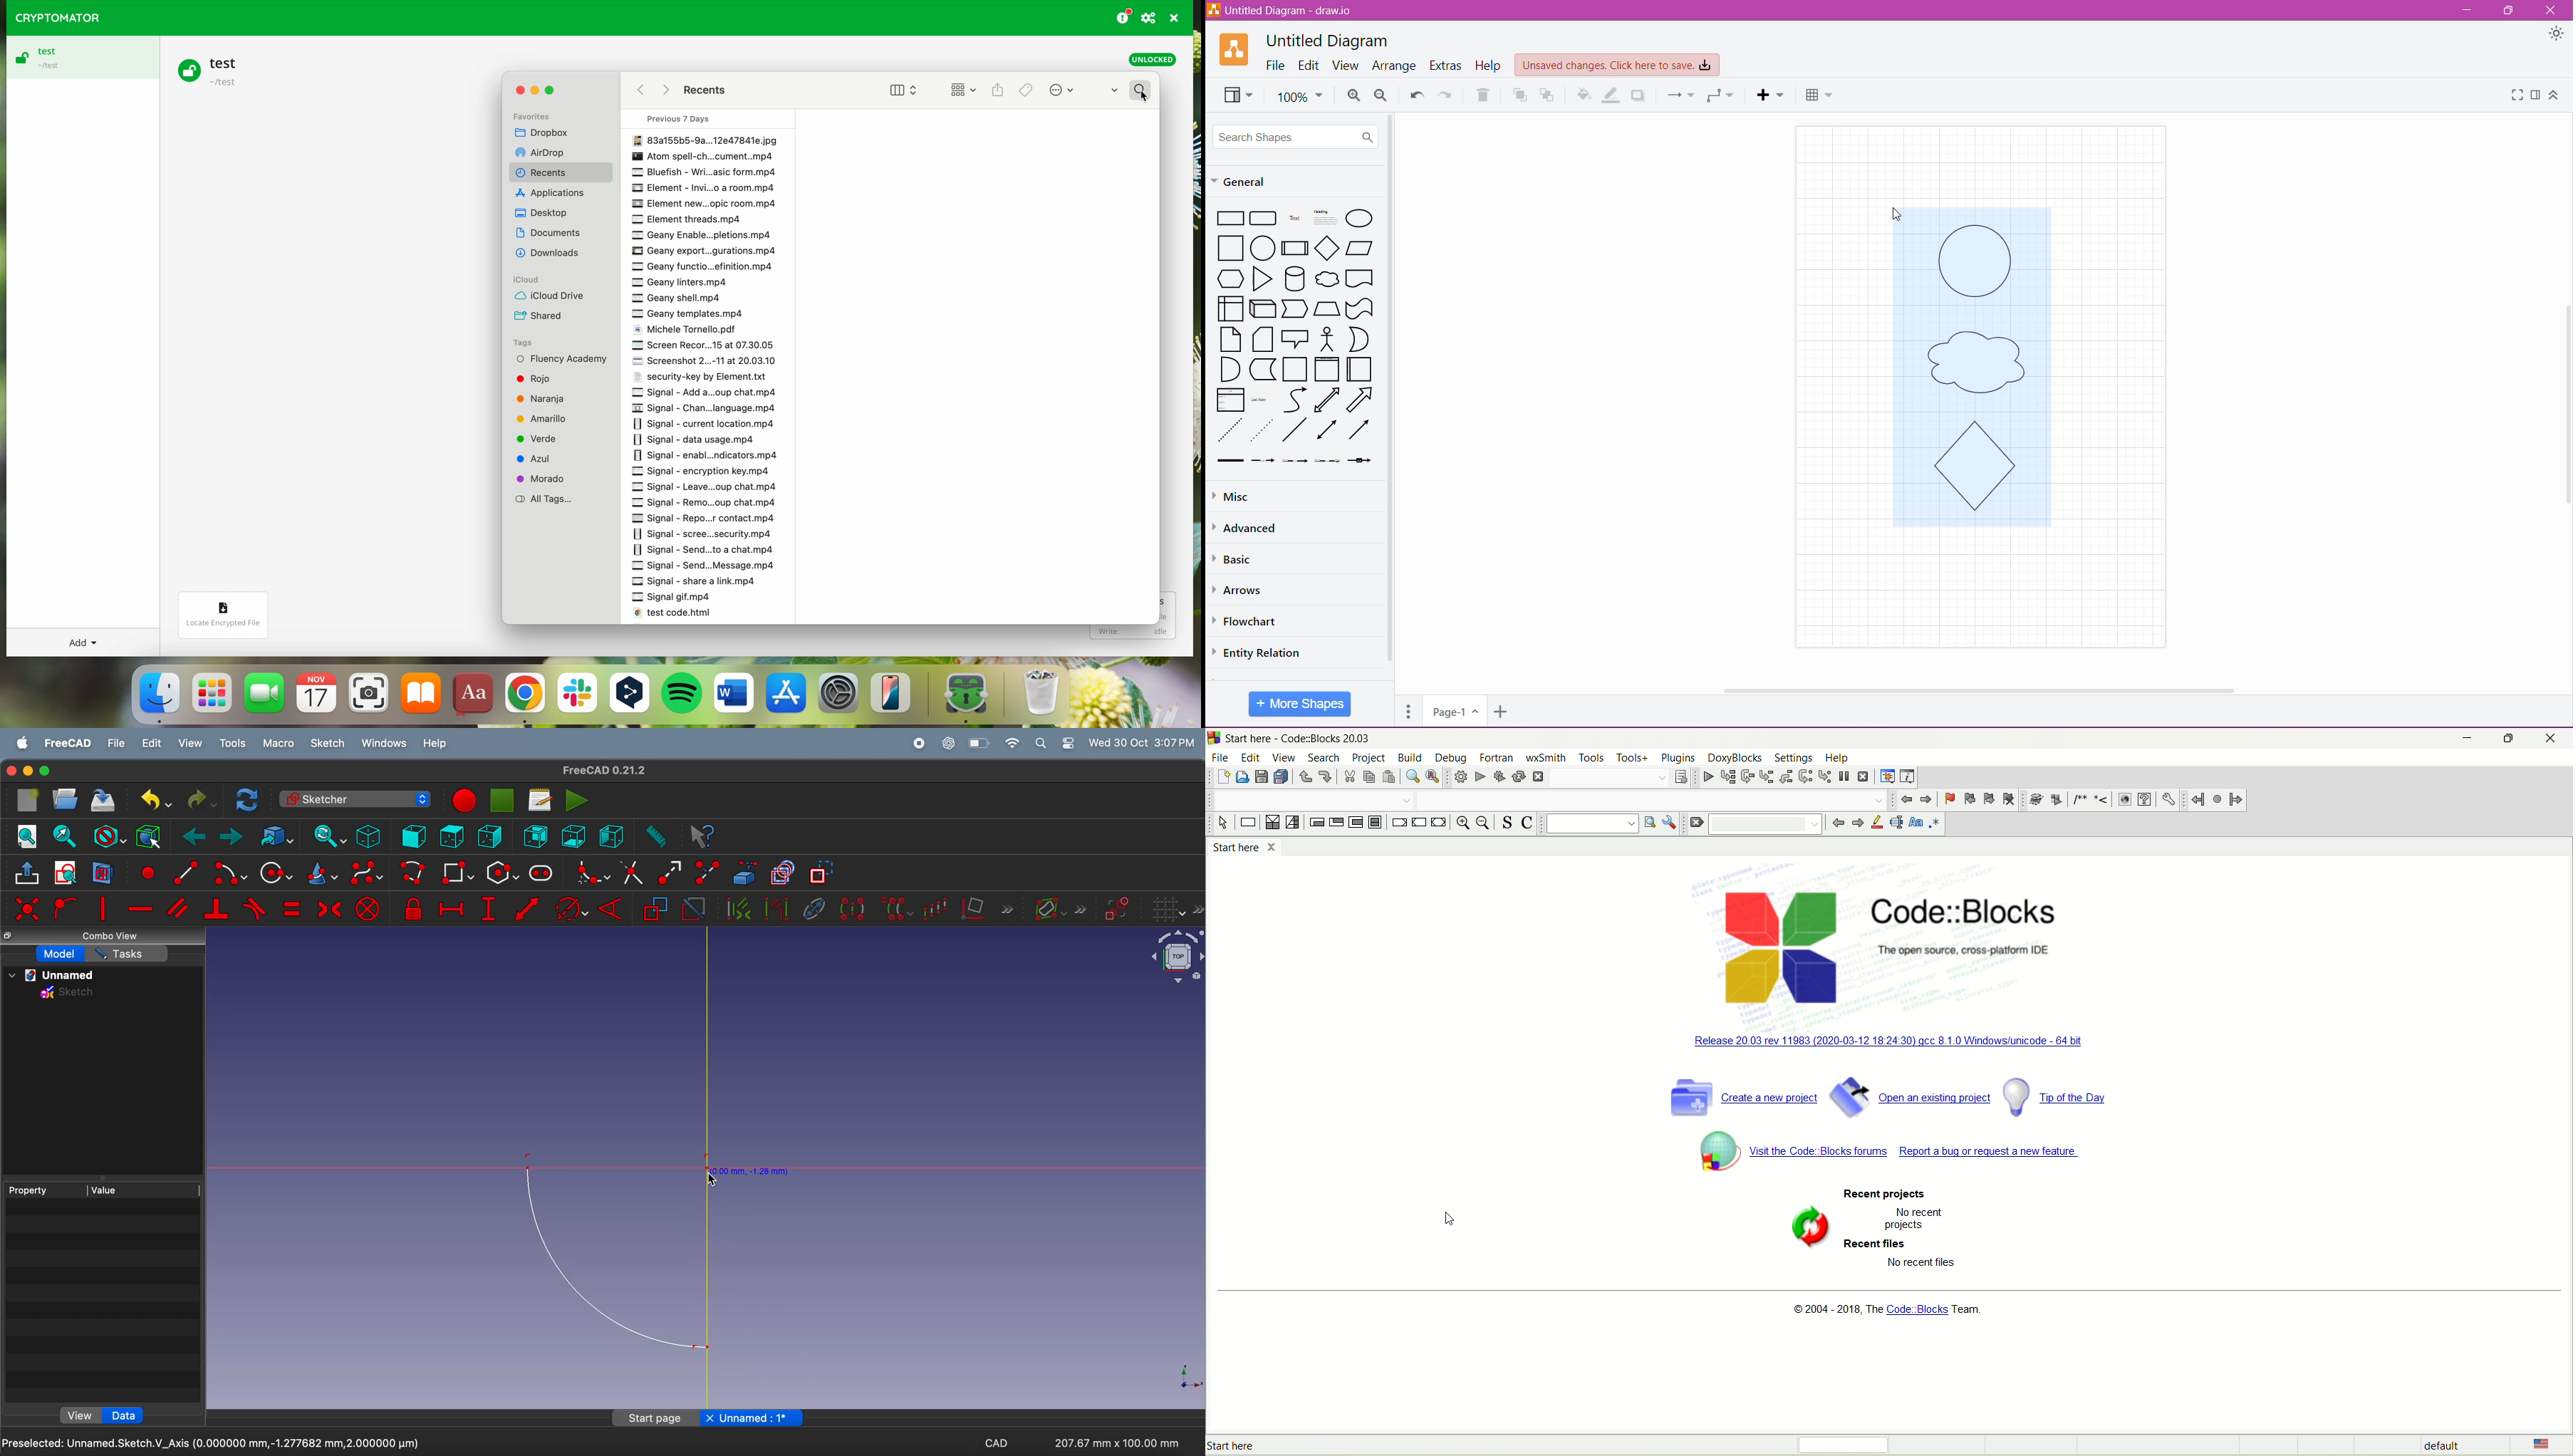 The image size is (2576, 1456). Describe the element at coordinates (452, 836) in the screenshot. I see `top view` at that location.